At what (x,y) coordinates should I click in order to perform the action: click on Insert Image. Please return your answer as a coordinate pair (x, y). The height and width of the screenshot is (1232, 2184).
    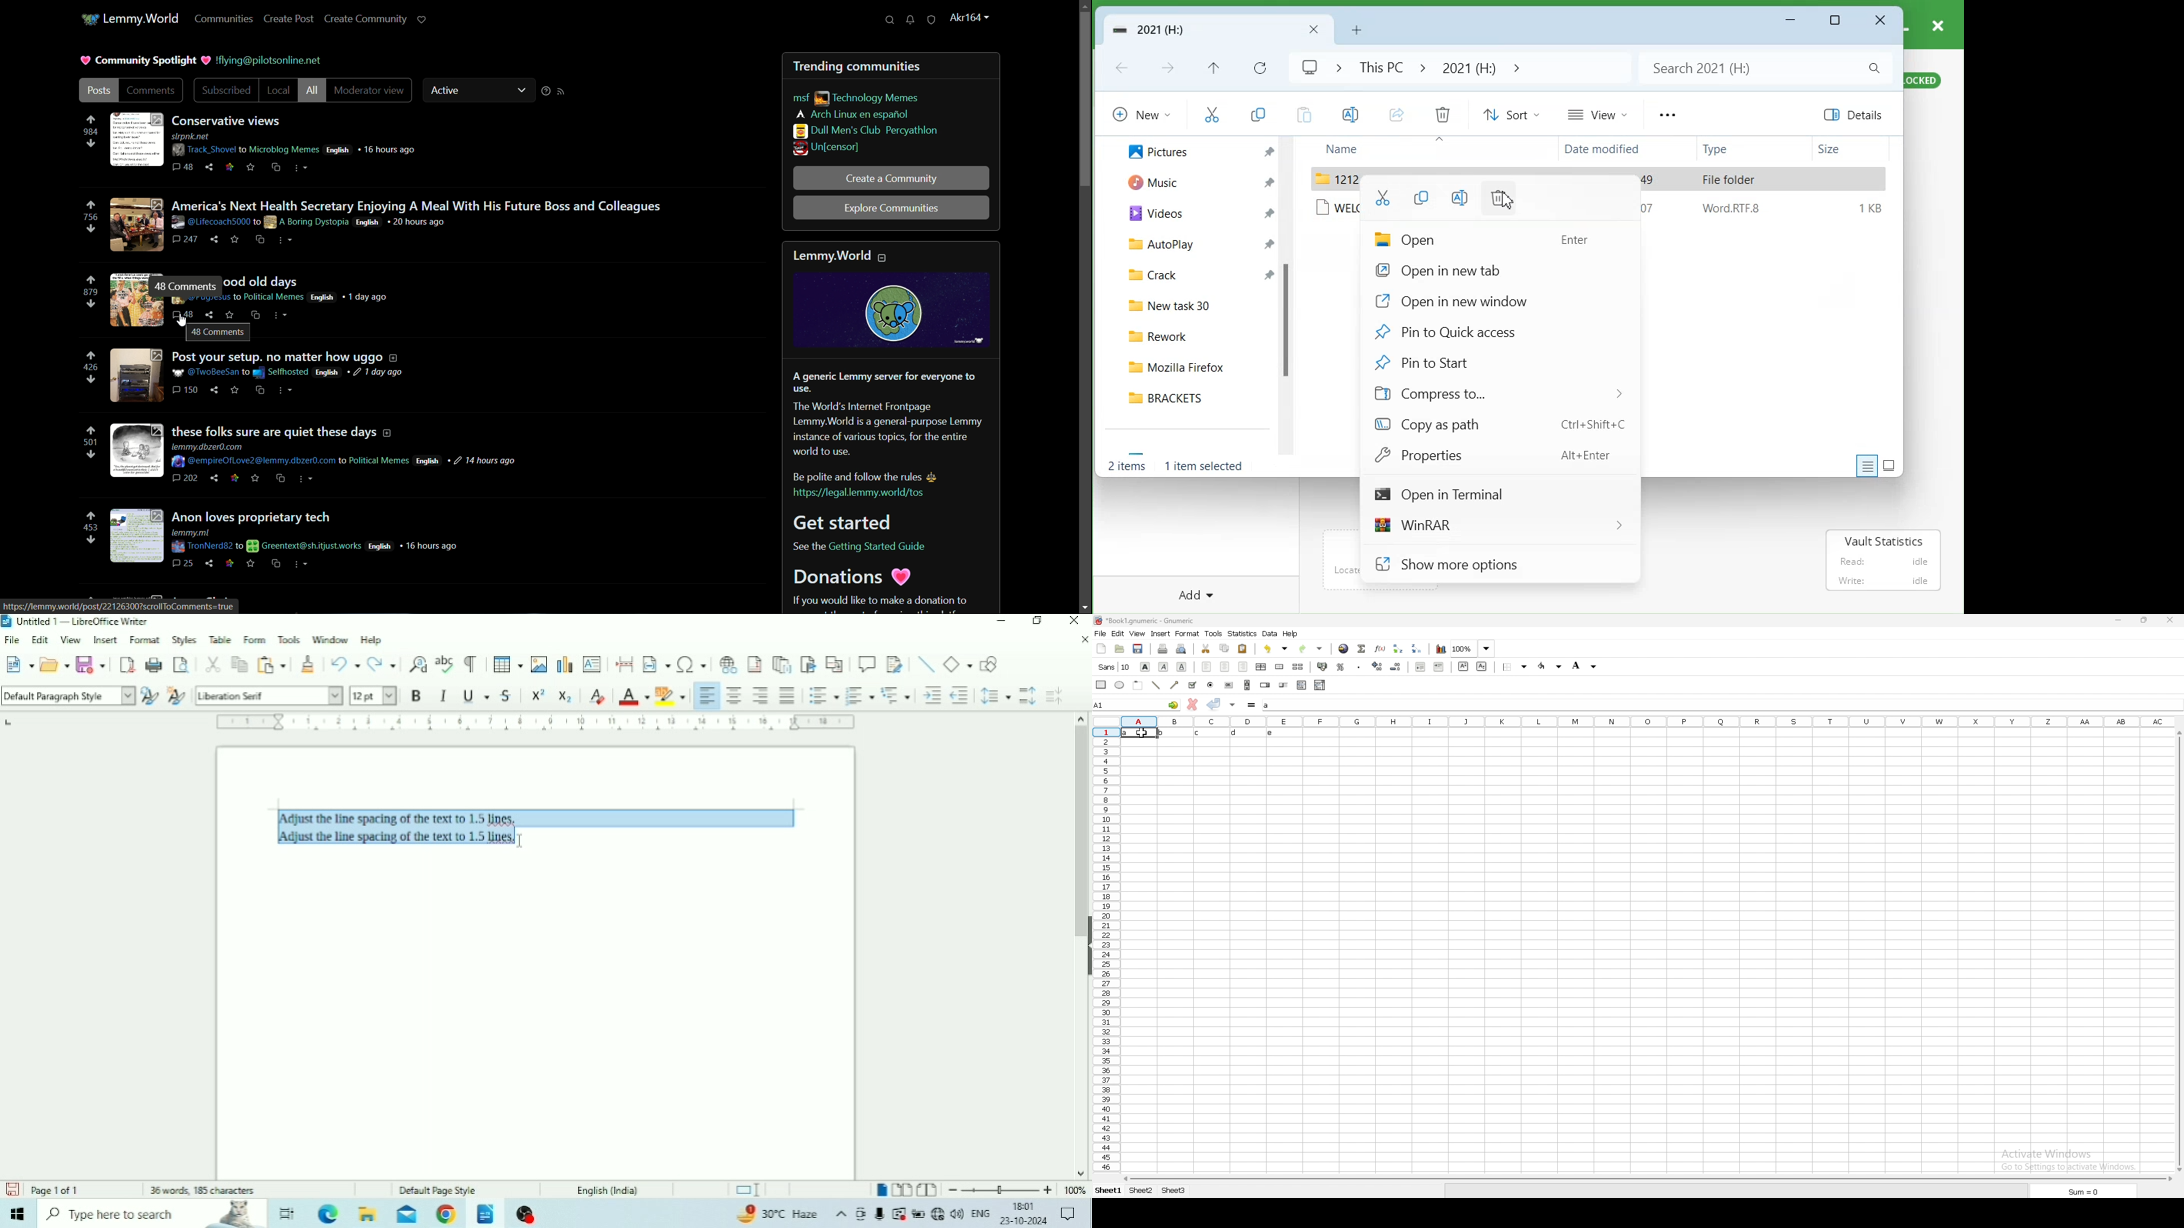
    Looking at the image, I should click on (539, 662).